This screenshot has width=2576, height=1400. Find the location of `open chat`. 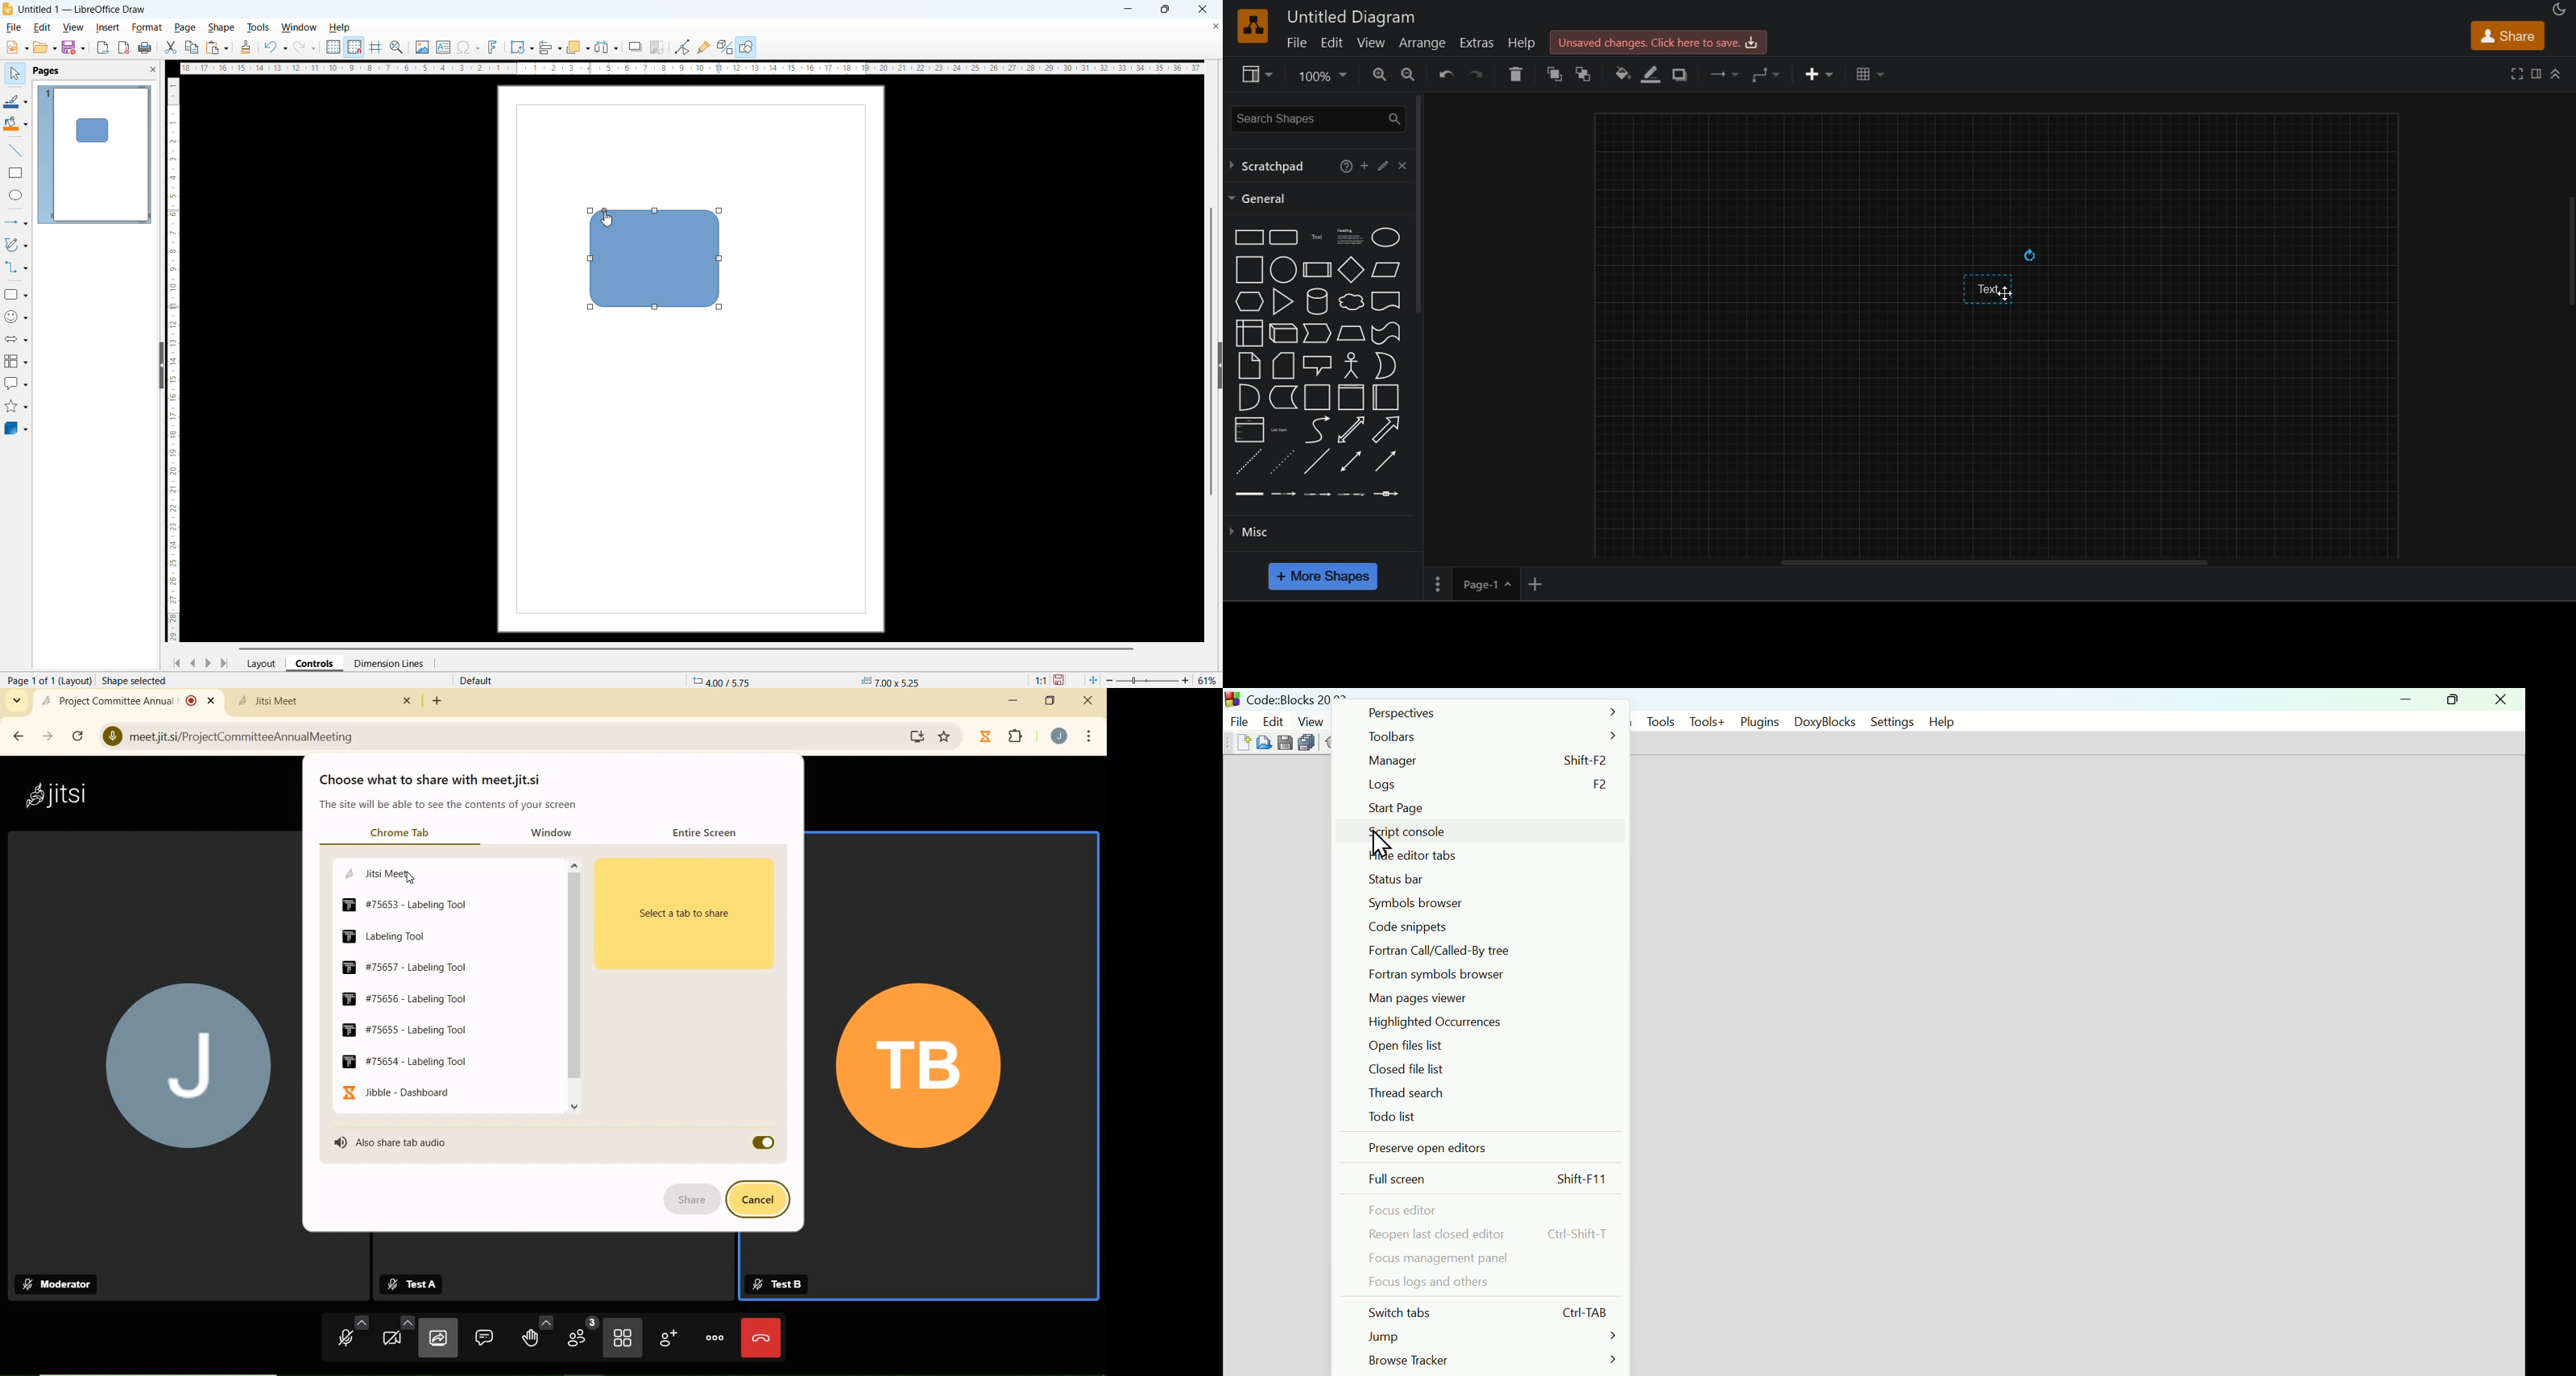

open chat is located at coordinates (486, 1337).